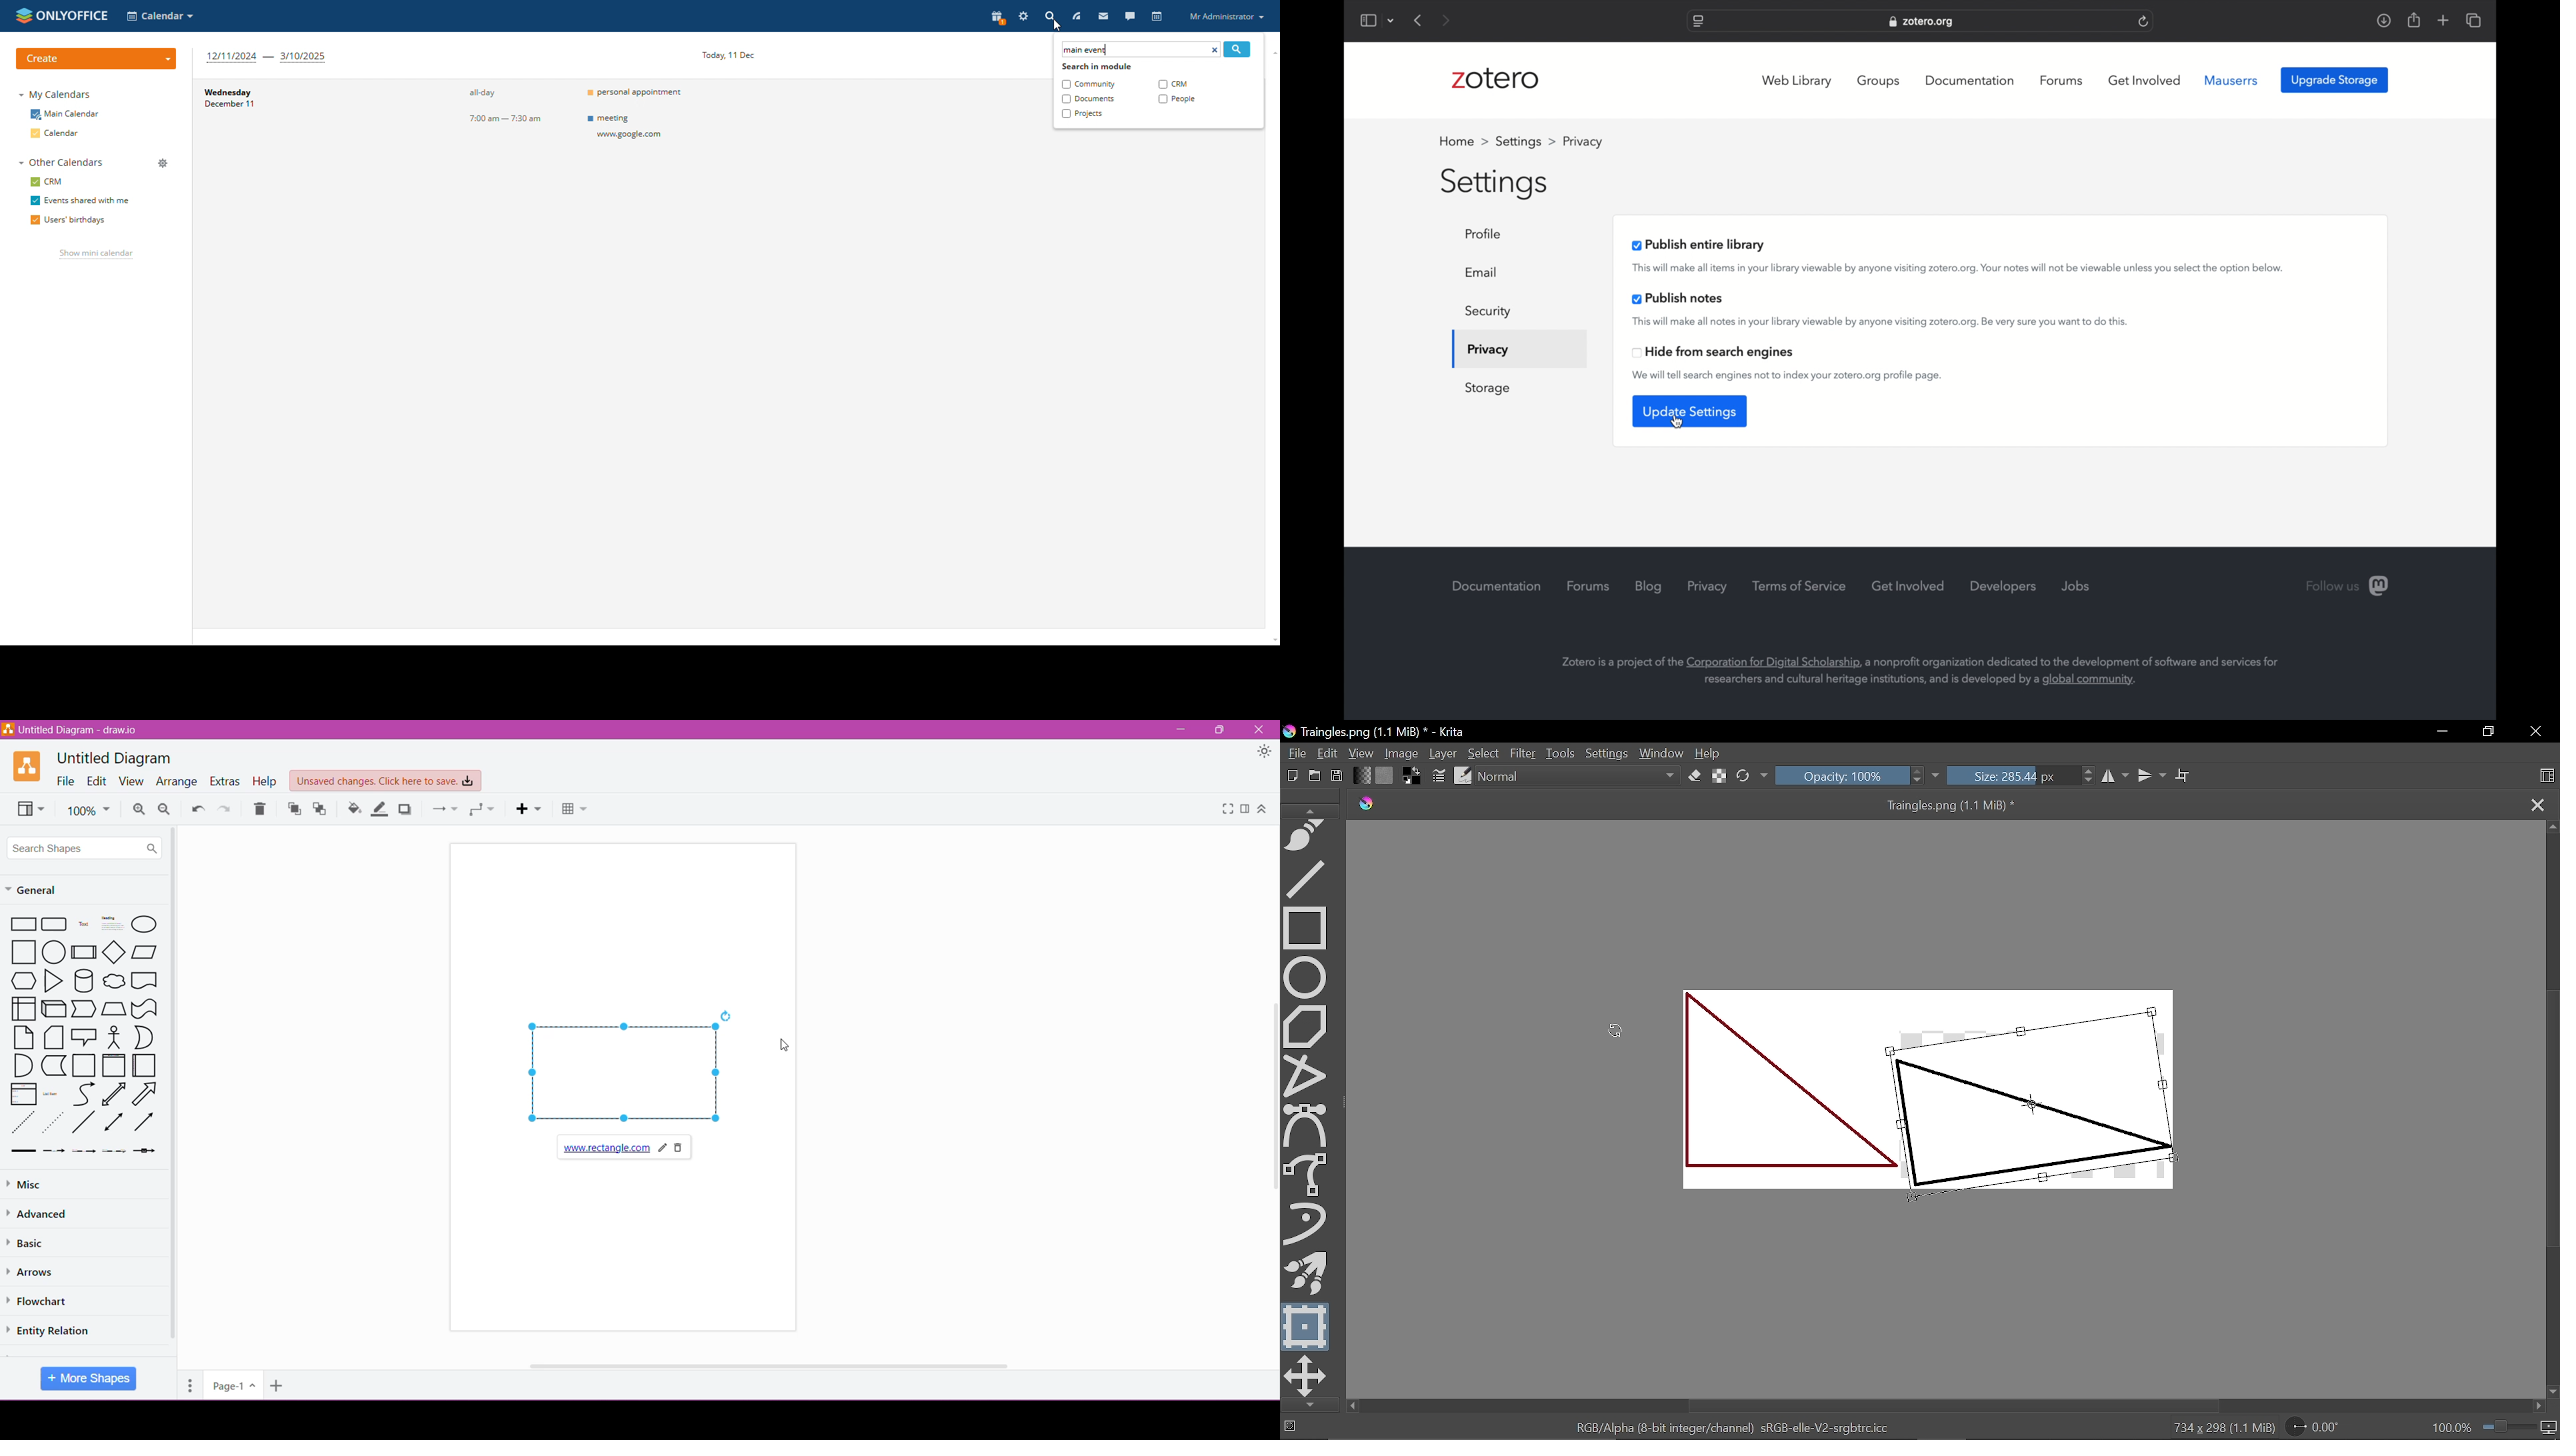 The width and height of the screenshot is (2576, 1456). Describe the element at coordinates (1923, 21) in the screenshot. I see `web address` at that location.